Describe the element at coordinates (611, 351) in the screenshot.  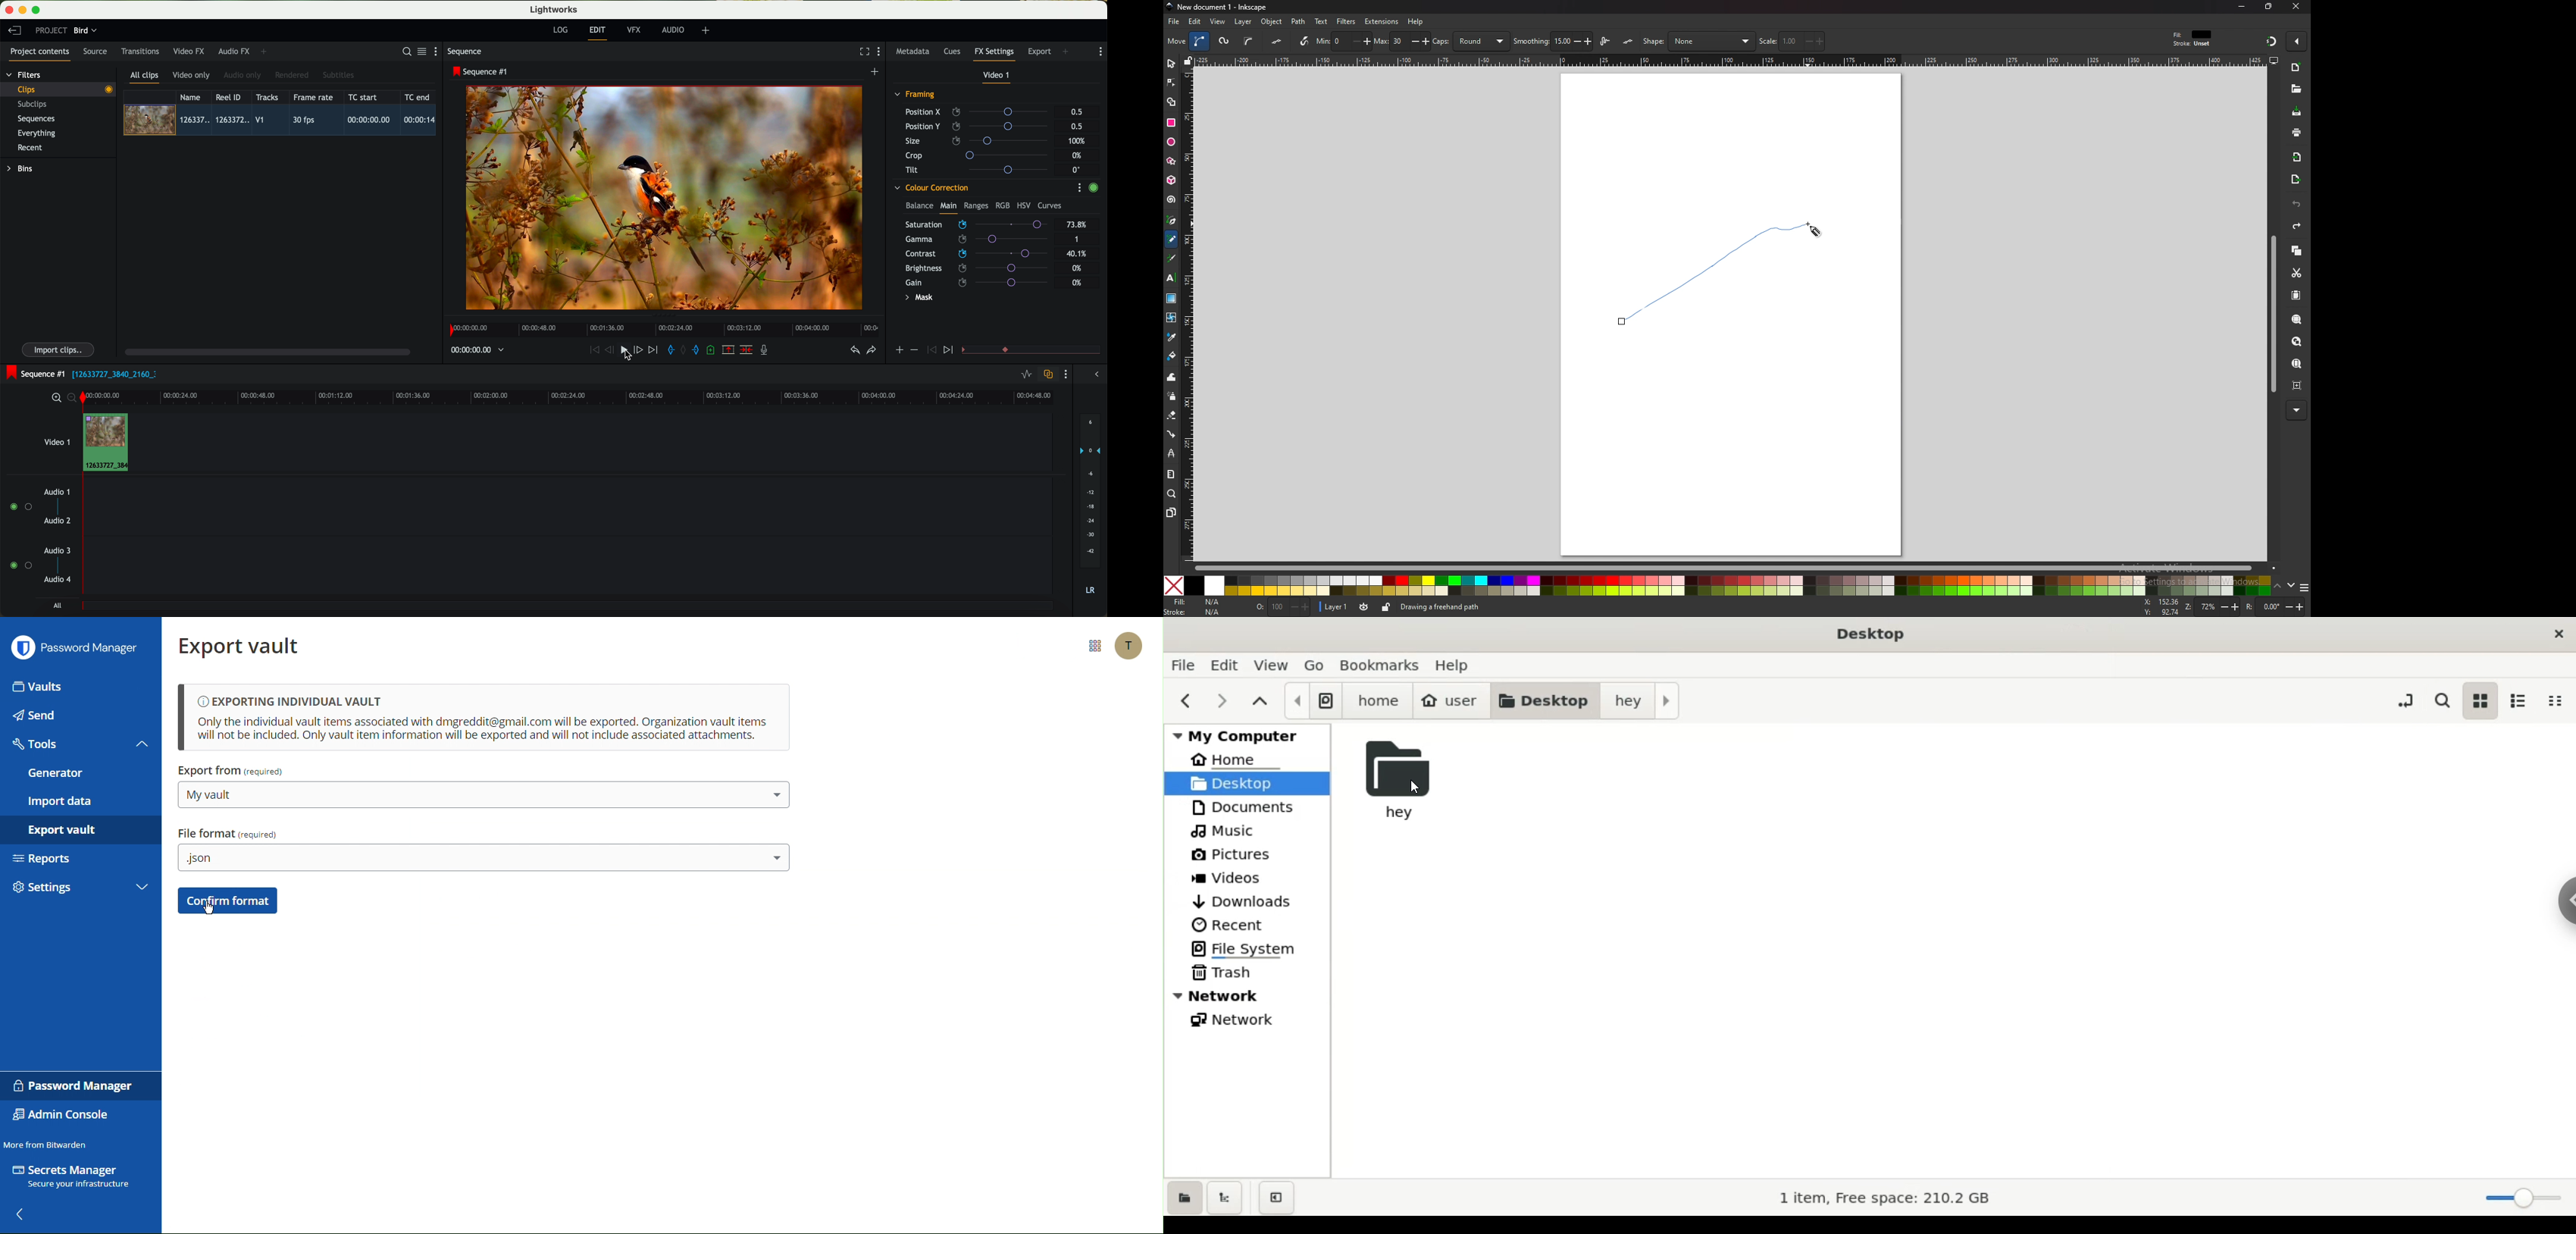
I see `nudge one frame back` at that location.